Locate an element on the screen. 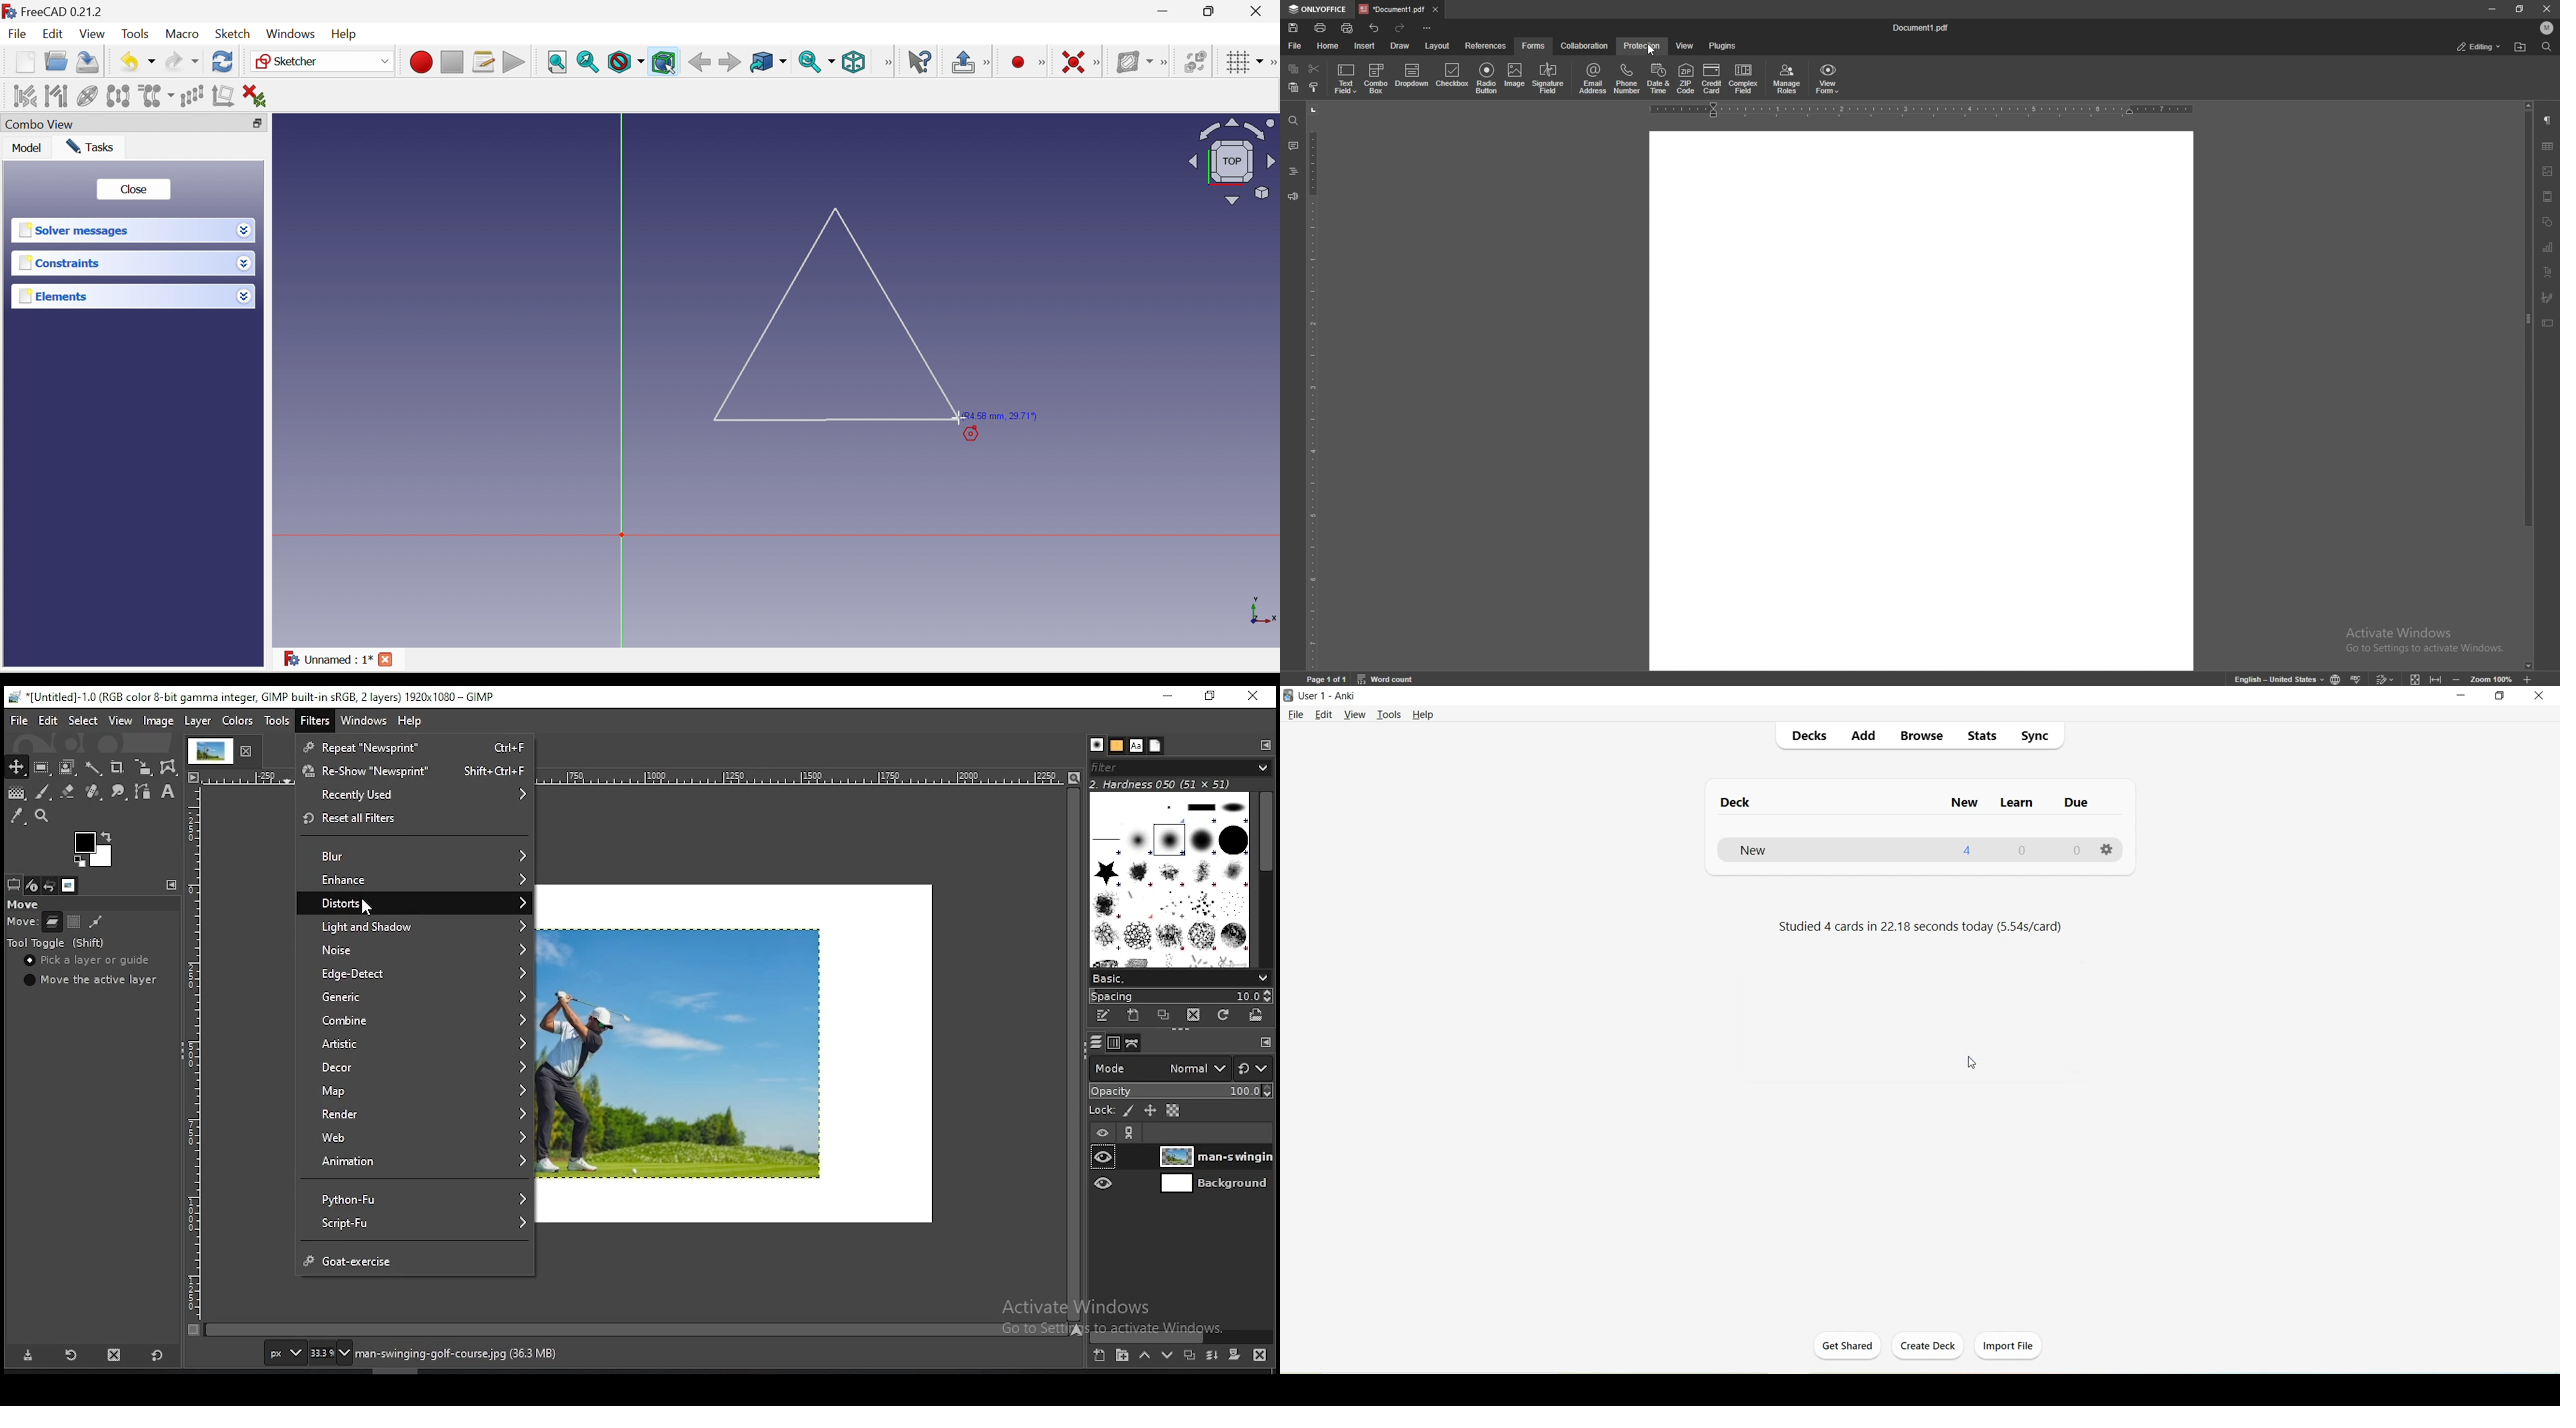 Image resolution: width=2576 pixels, height=1428 pixels. collaboration is located at coordinates (1586, 45).